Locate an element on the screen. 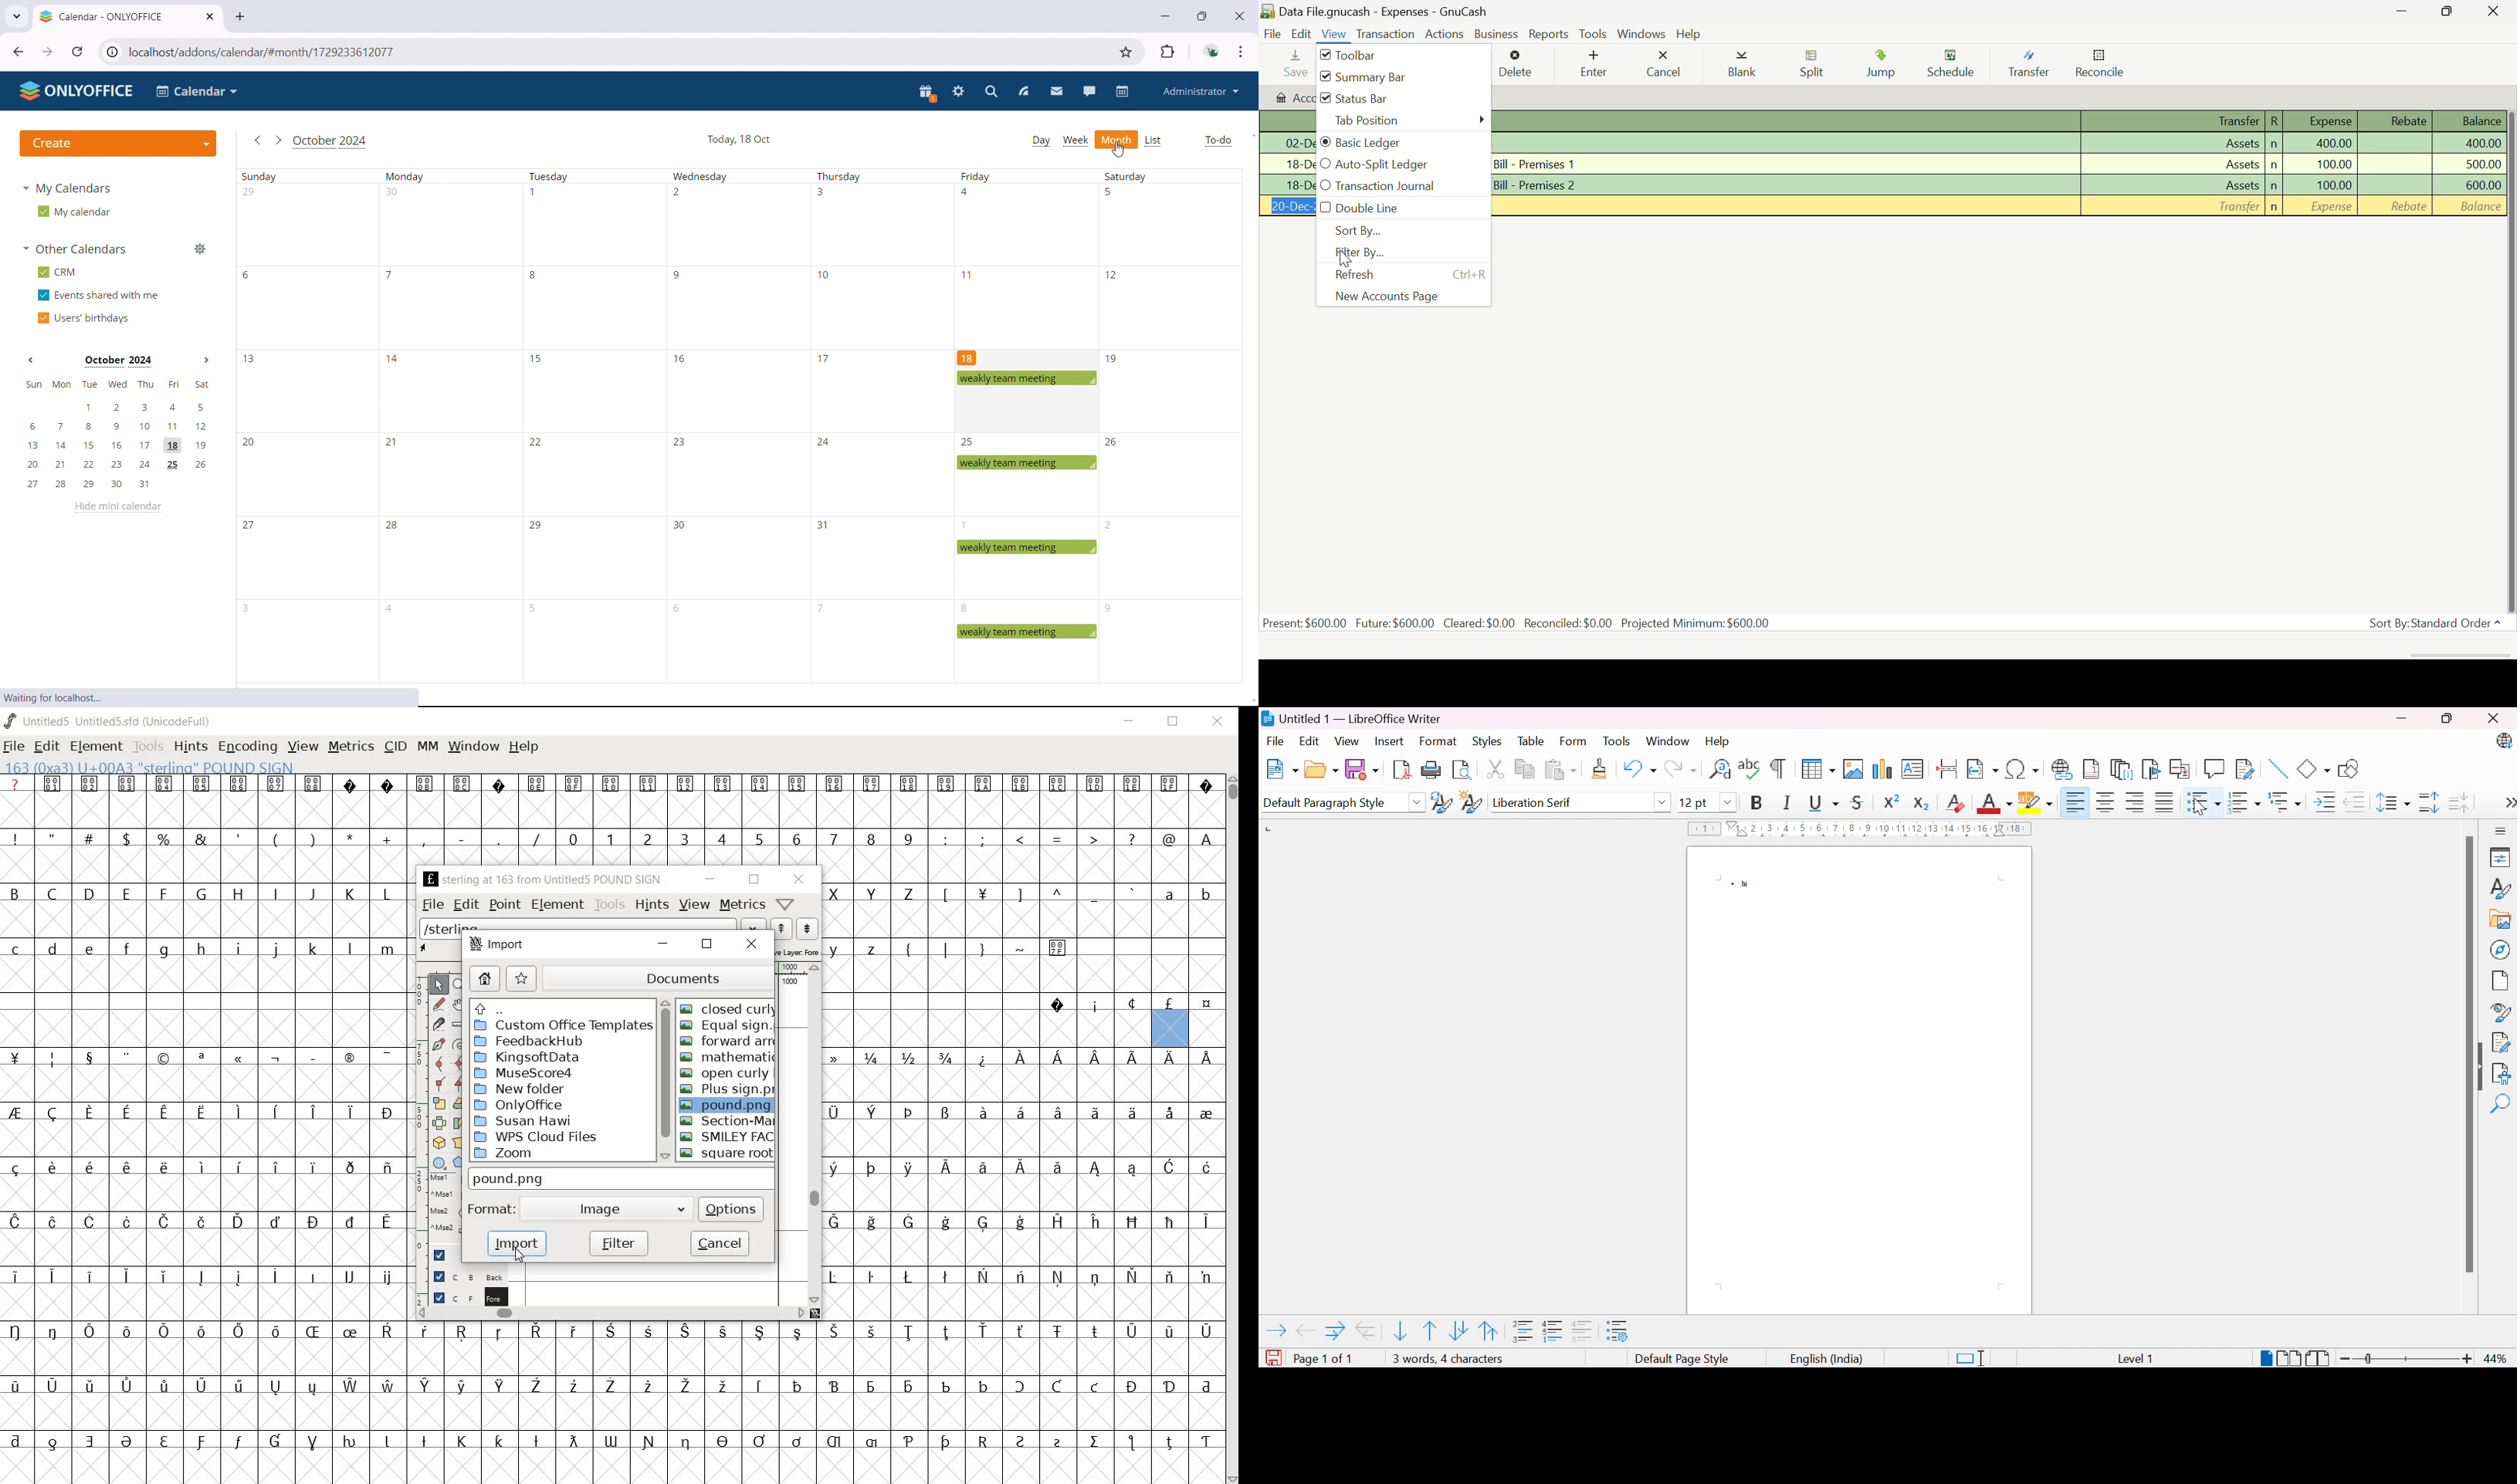 Image resolution: width=2520 pixels, height=1484 pixels. Symbol is located at coordinates (312, 1332).